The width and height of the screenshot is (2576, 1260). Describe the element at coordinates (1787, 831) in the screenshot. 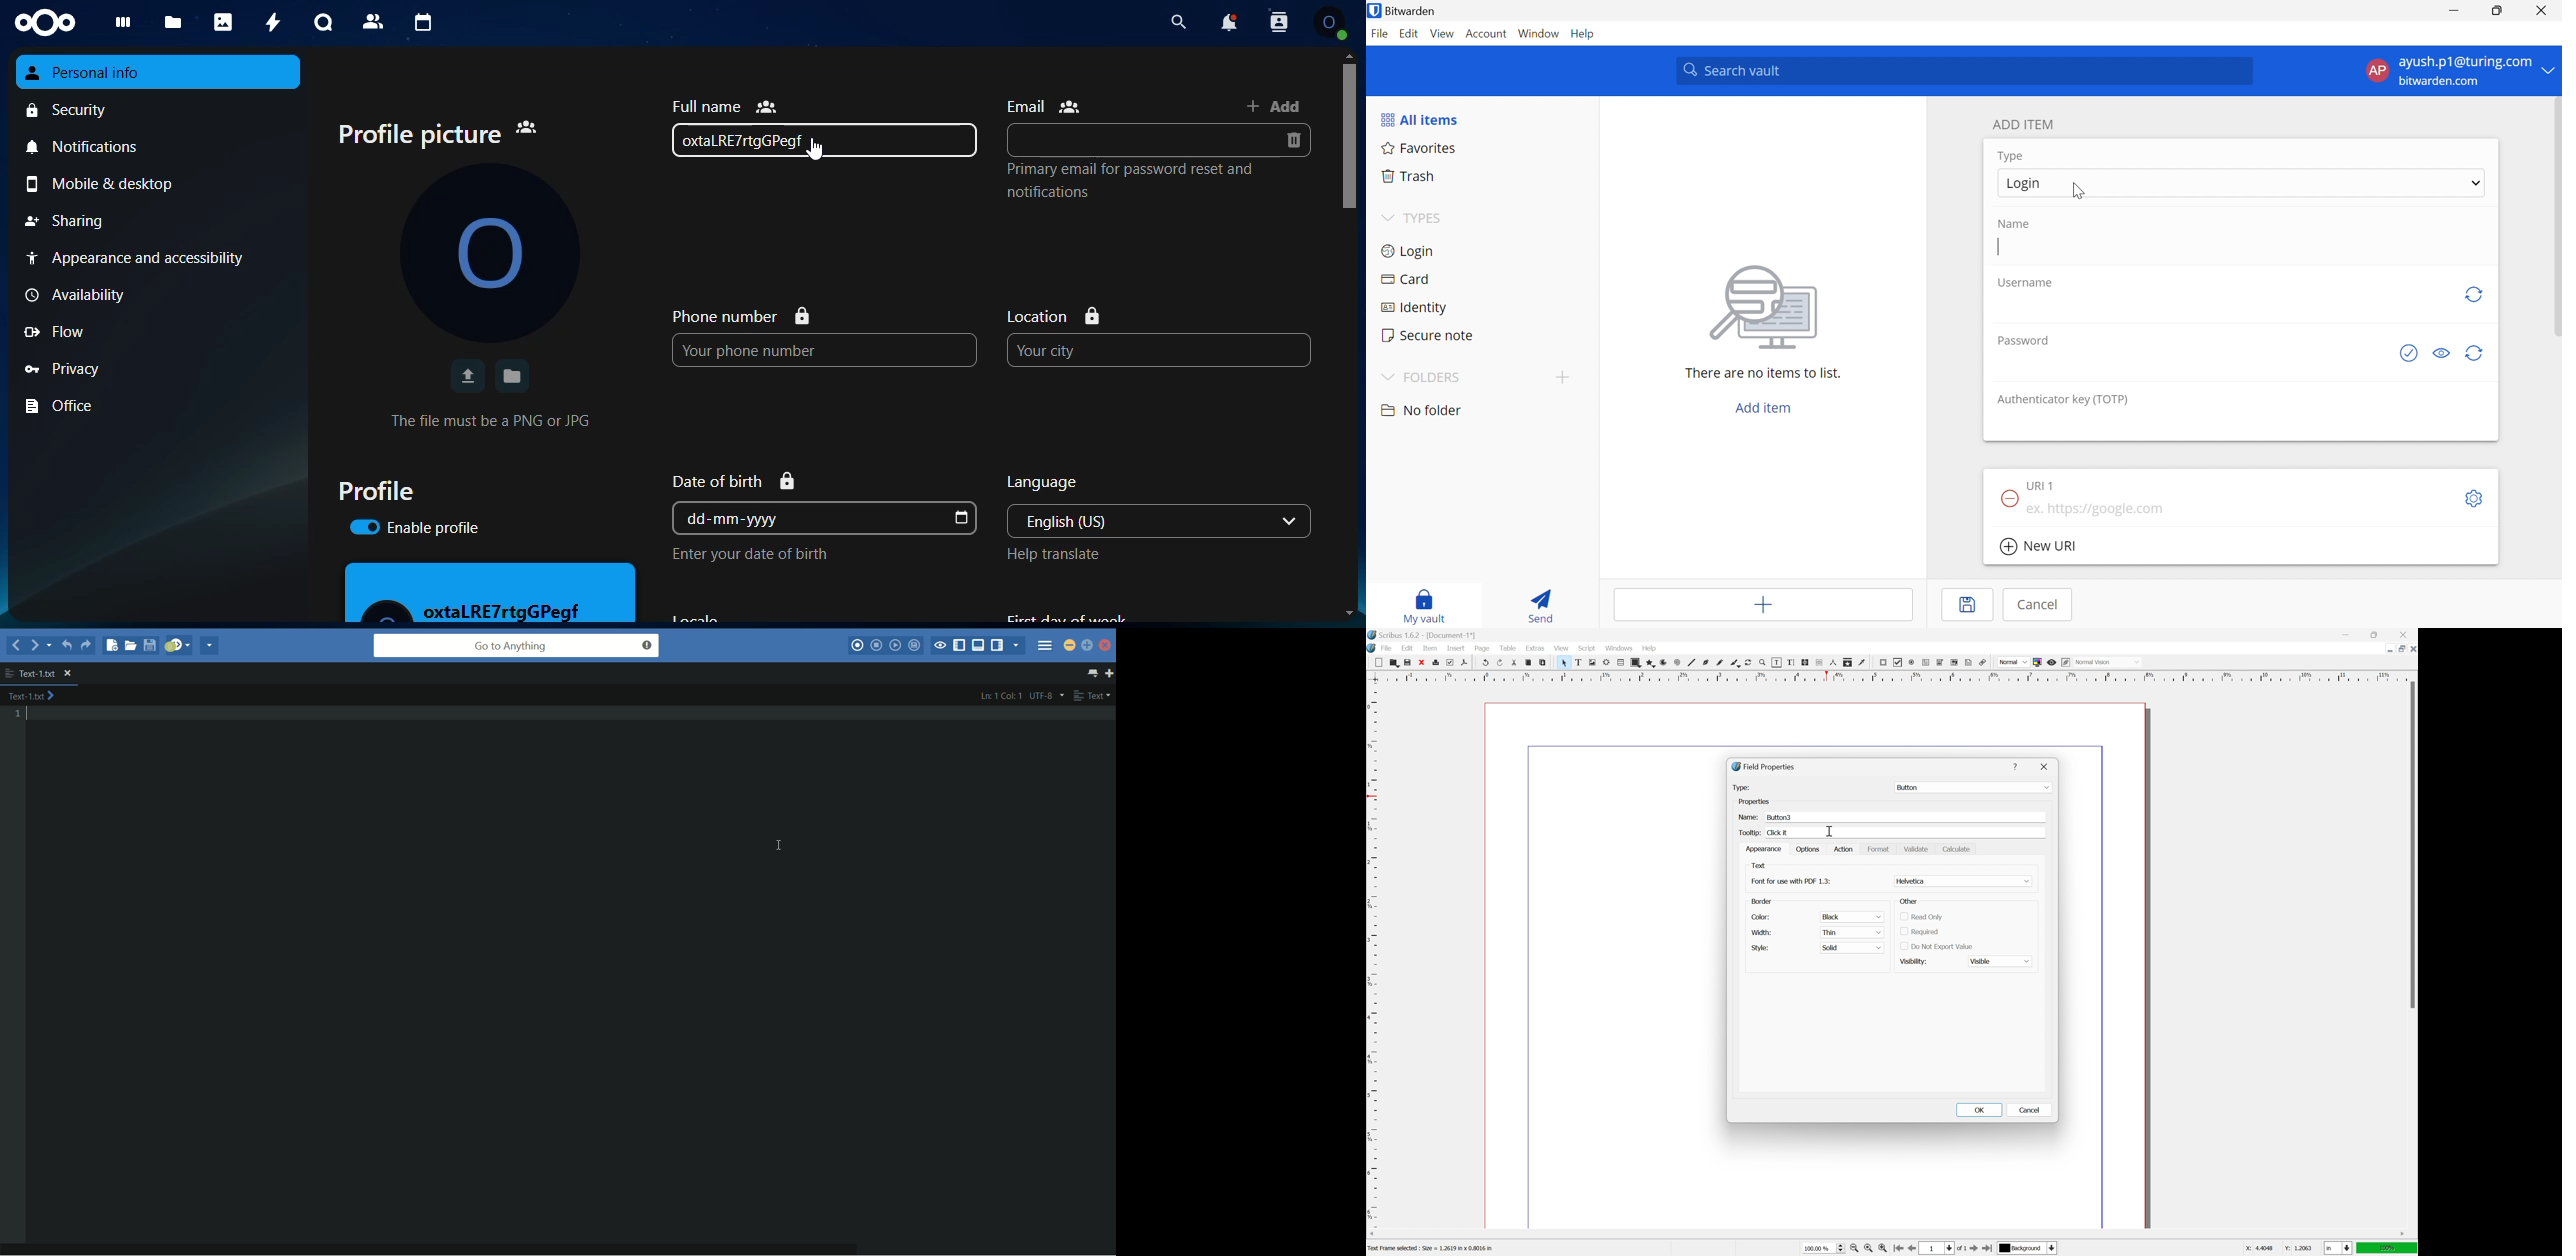

I see `Click it` at that location.